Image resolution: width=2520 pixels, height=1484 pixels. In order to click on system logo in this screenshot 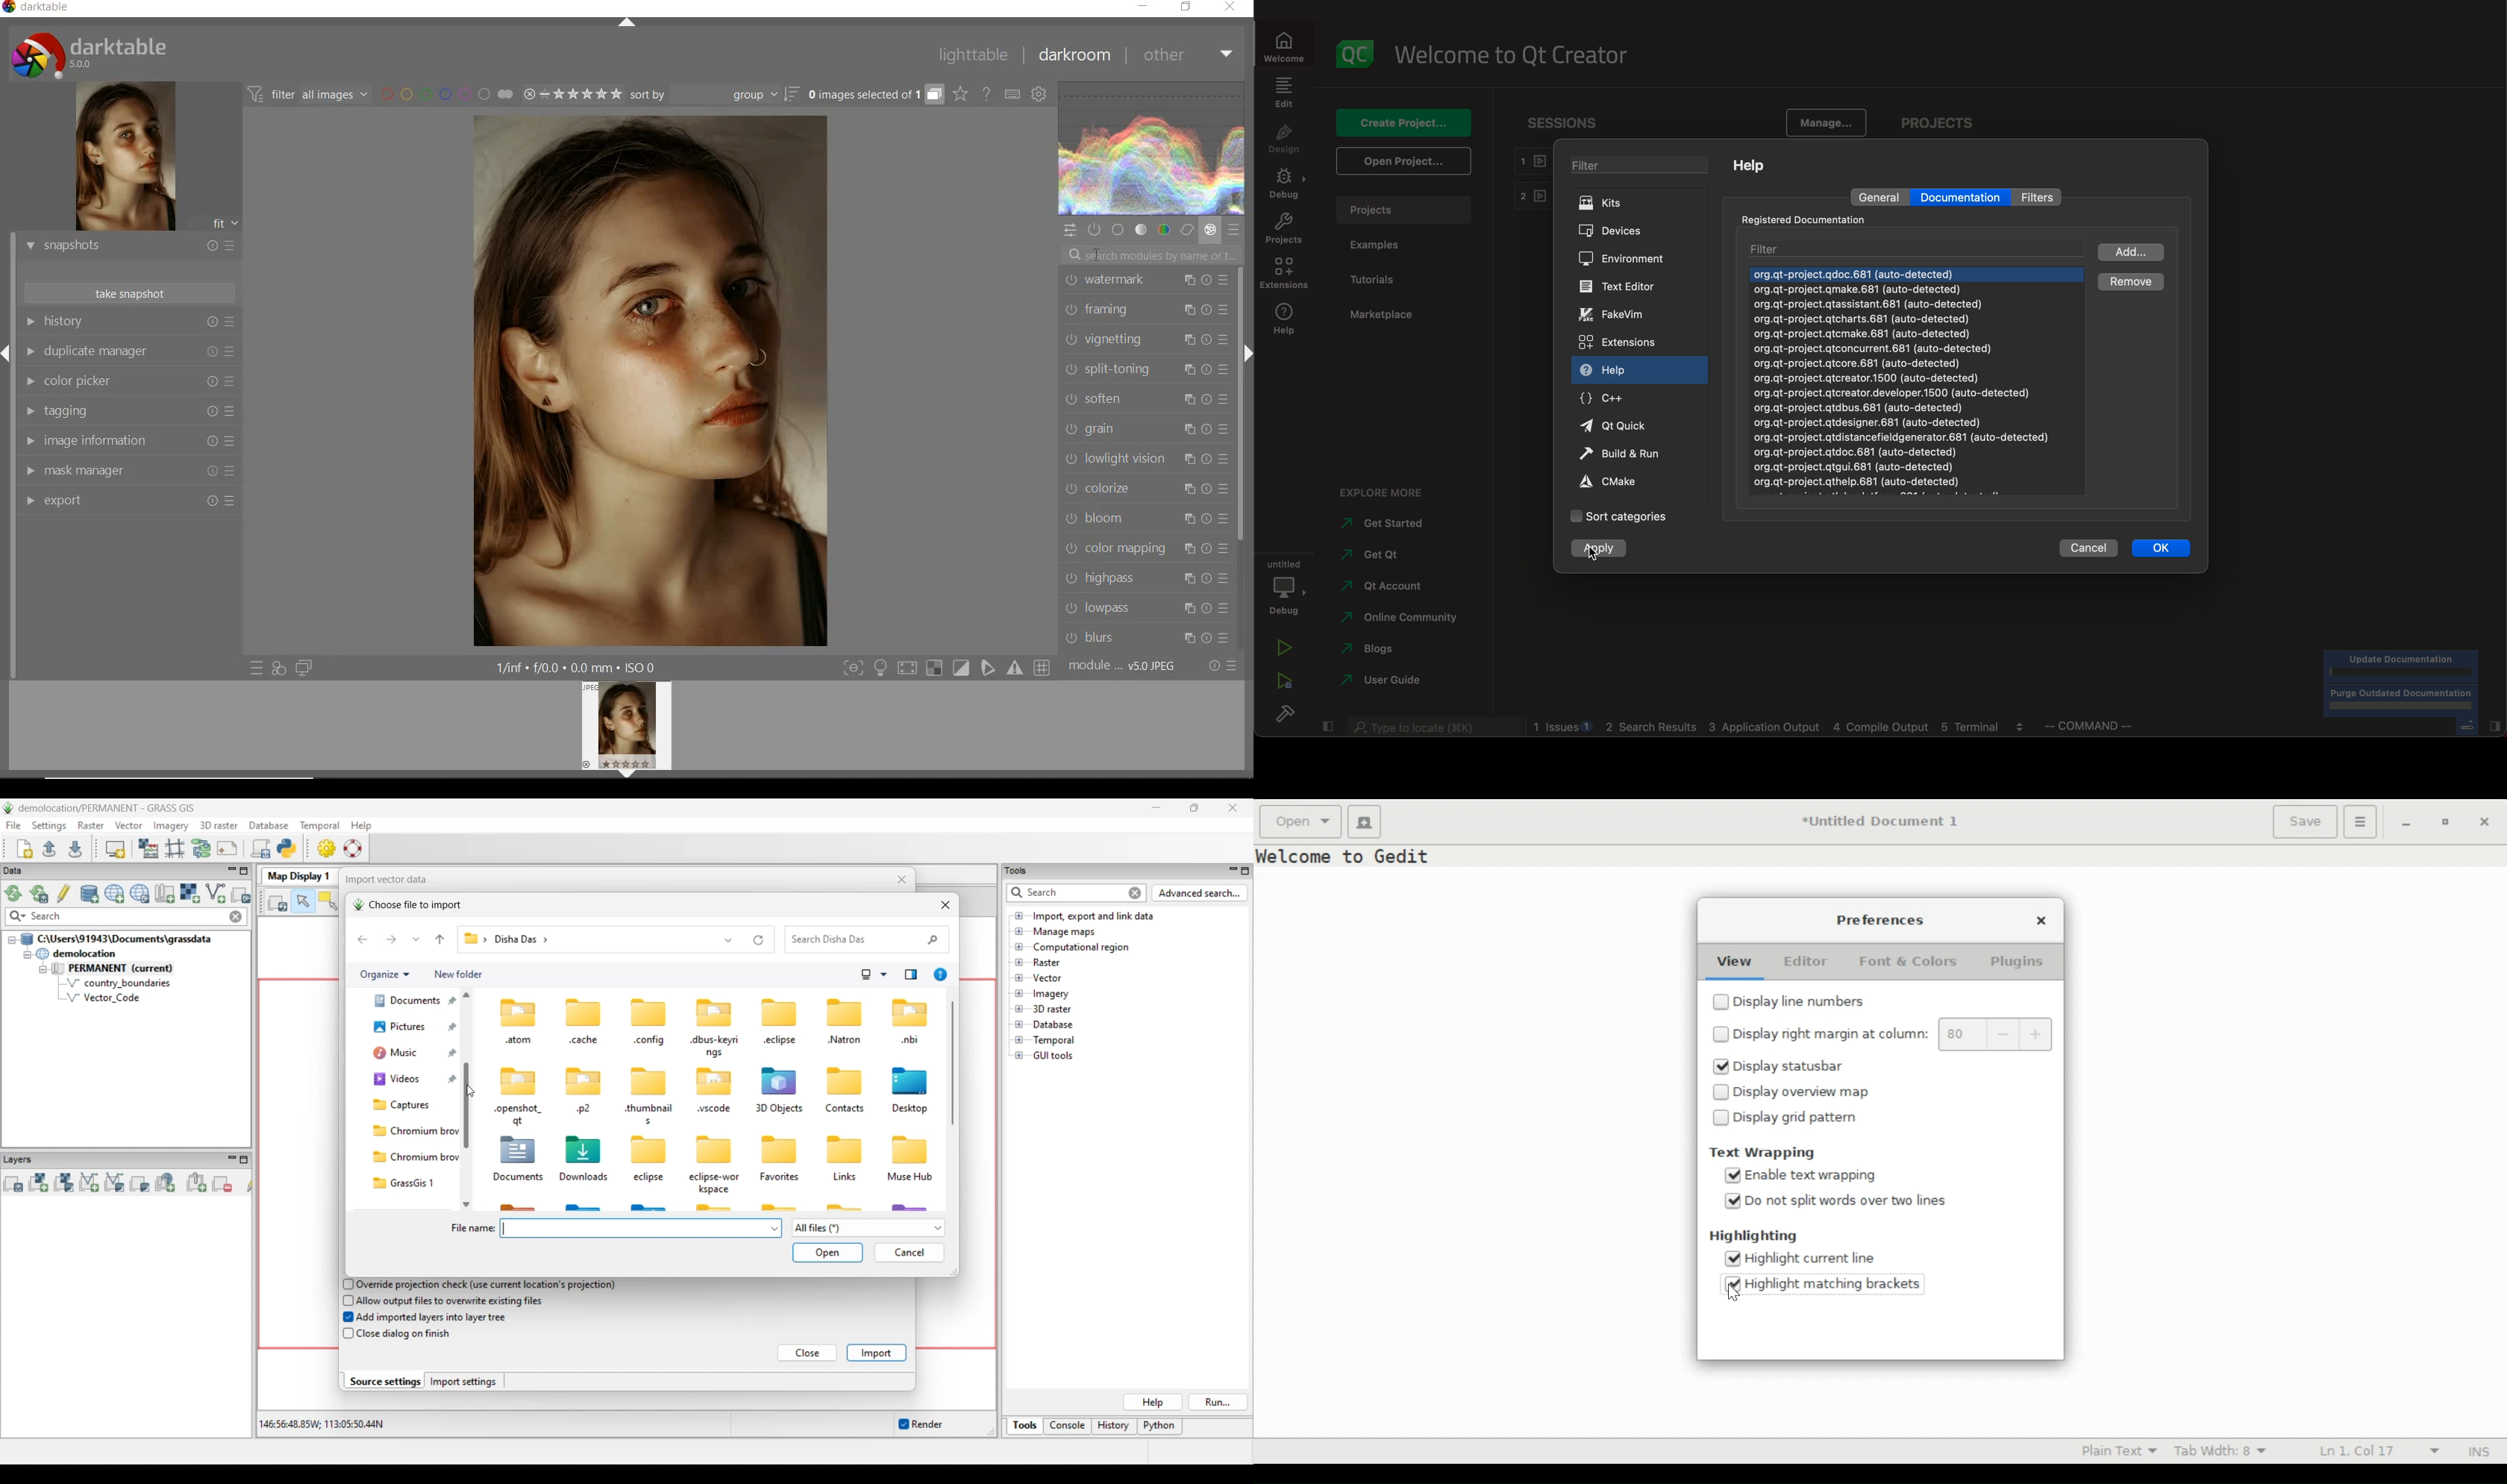, I will do `click(97, 53)`.